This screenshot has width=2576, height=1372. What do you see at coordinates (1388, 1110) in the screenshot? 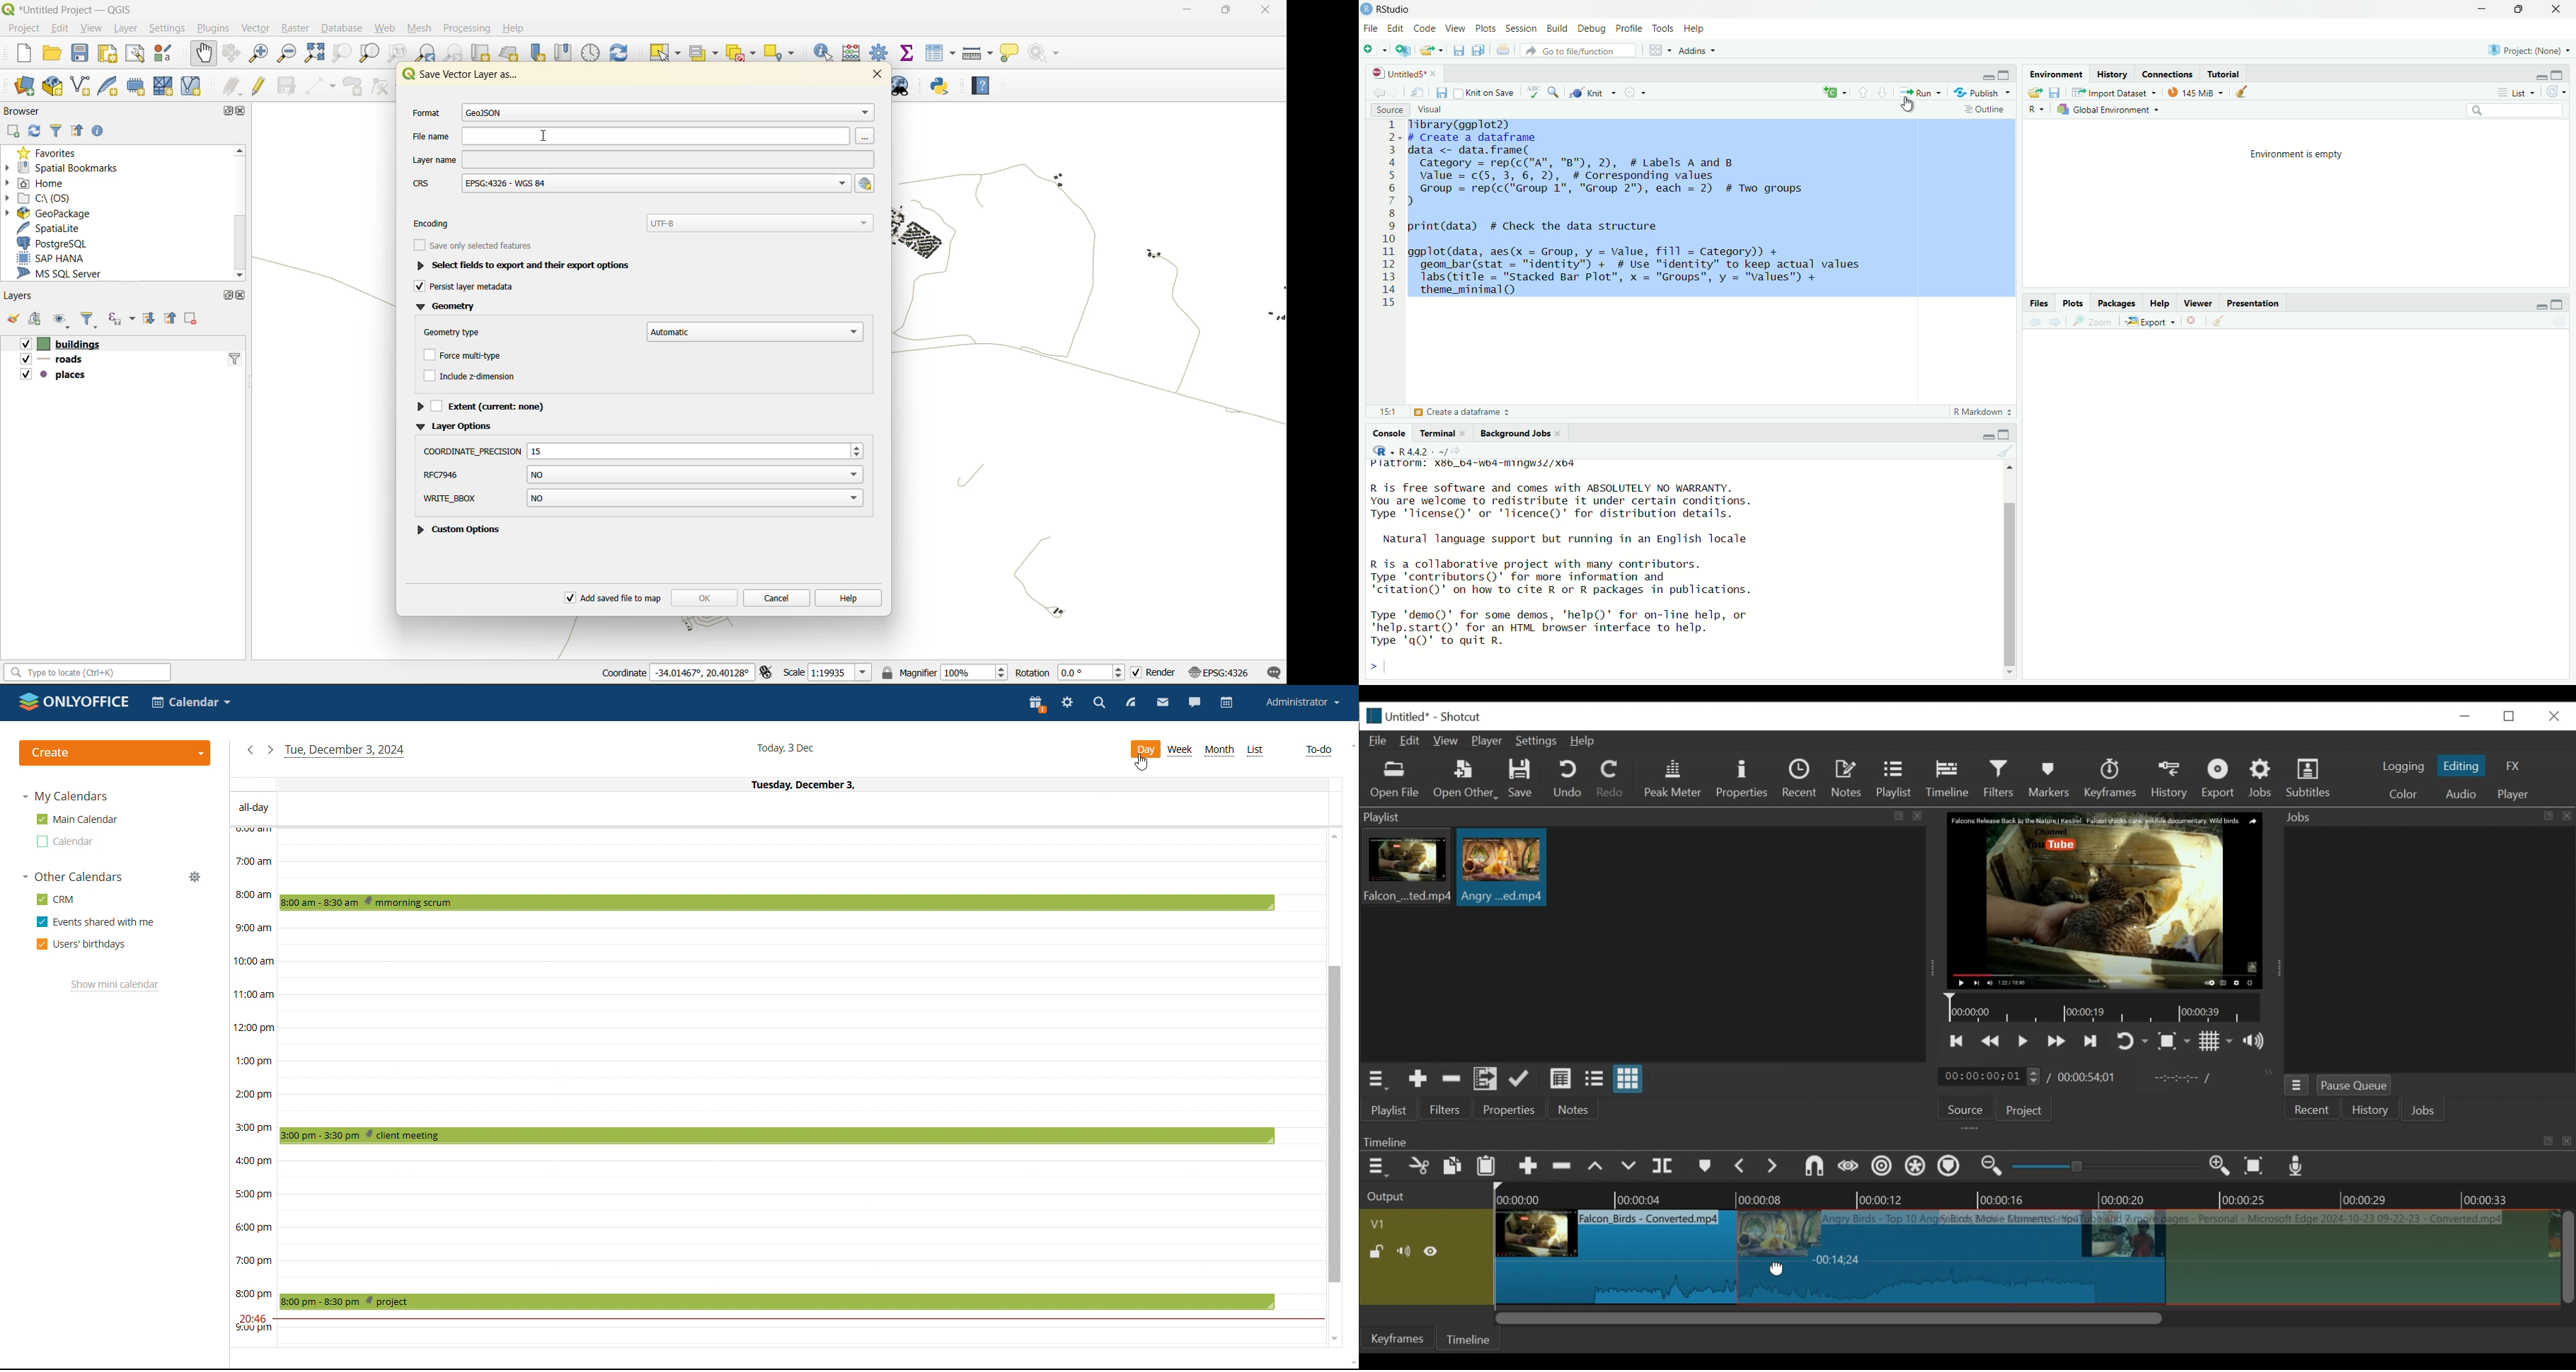
I see `playlist` at bounding box center [1388, 1110].